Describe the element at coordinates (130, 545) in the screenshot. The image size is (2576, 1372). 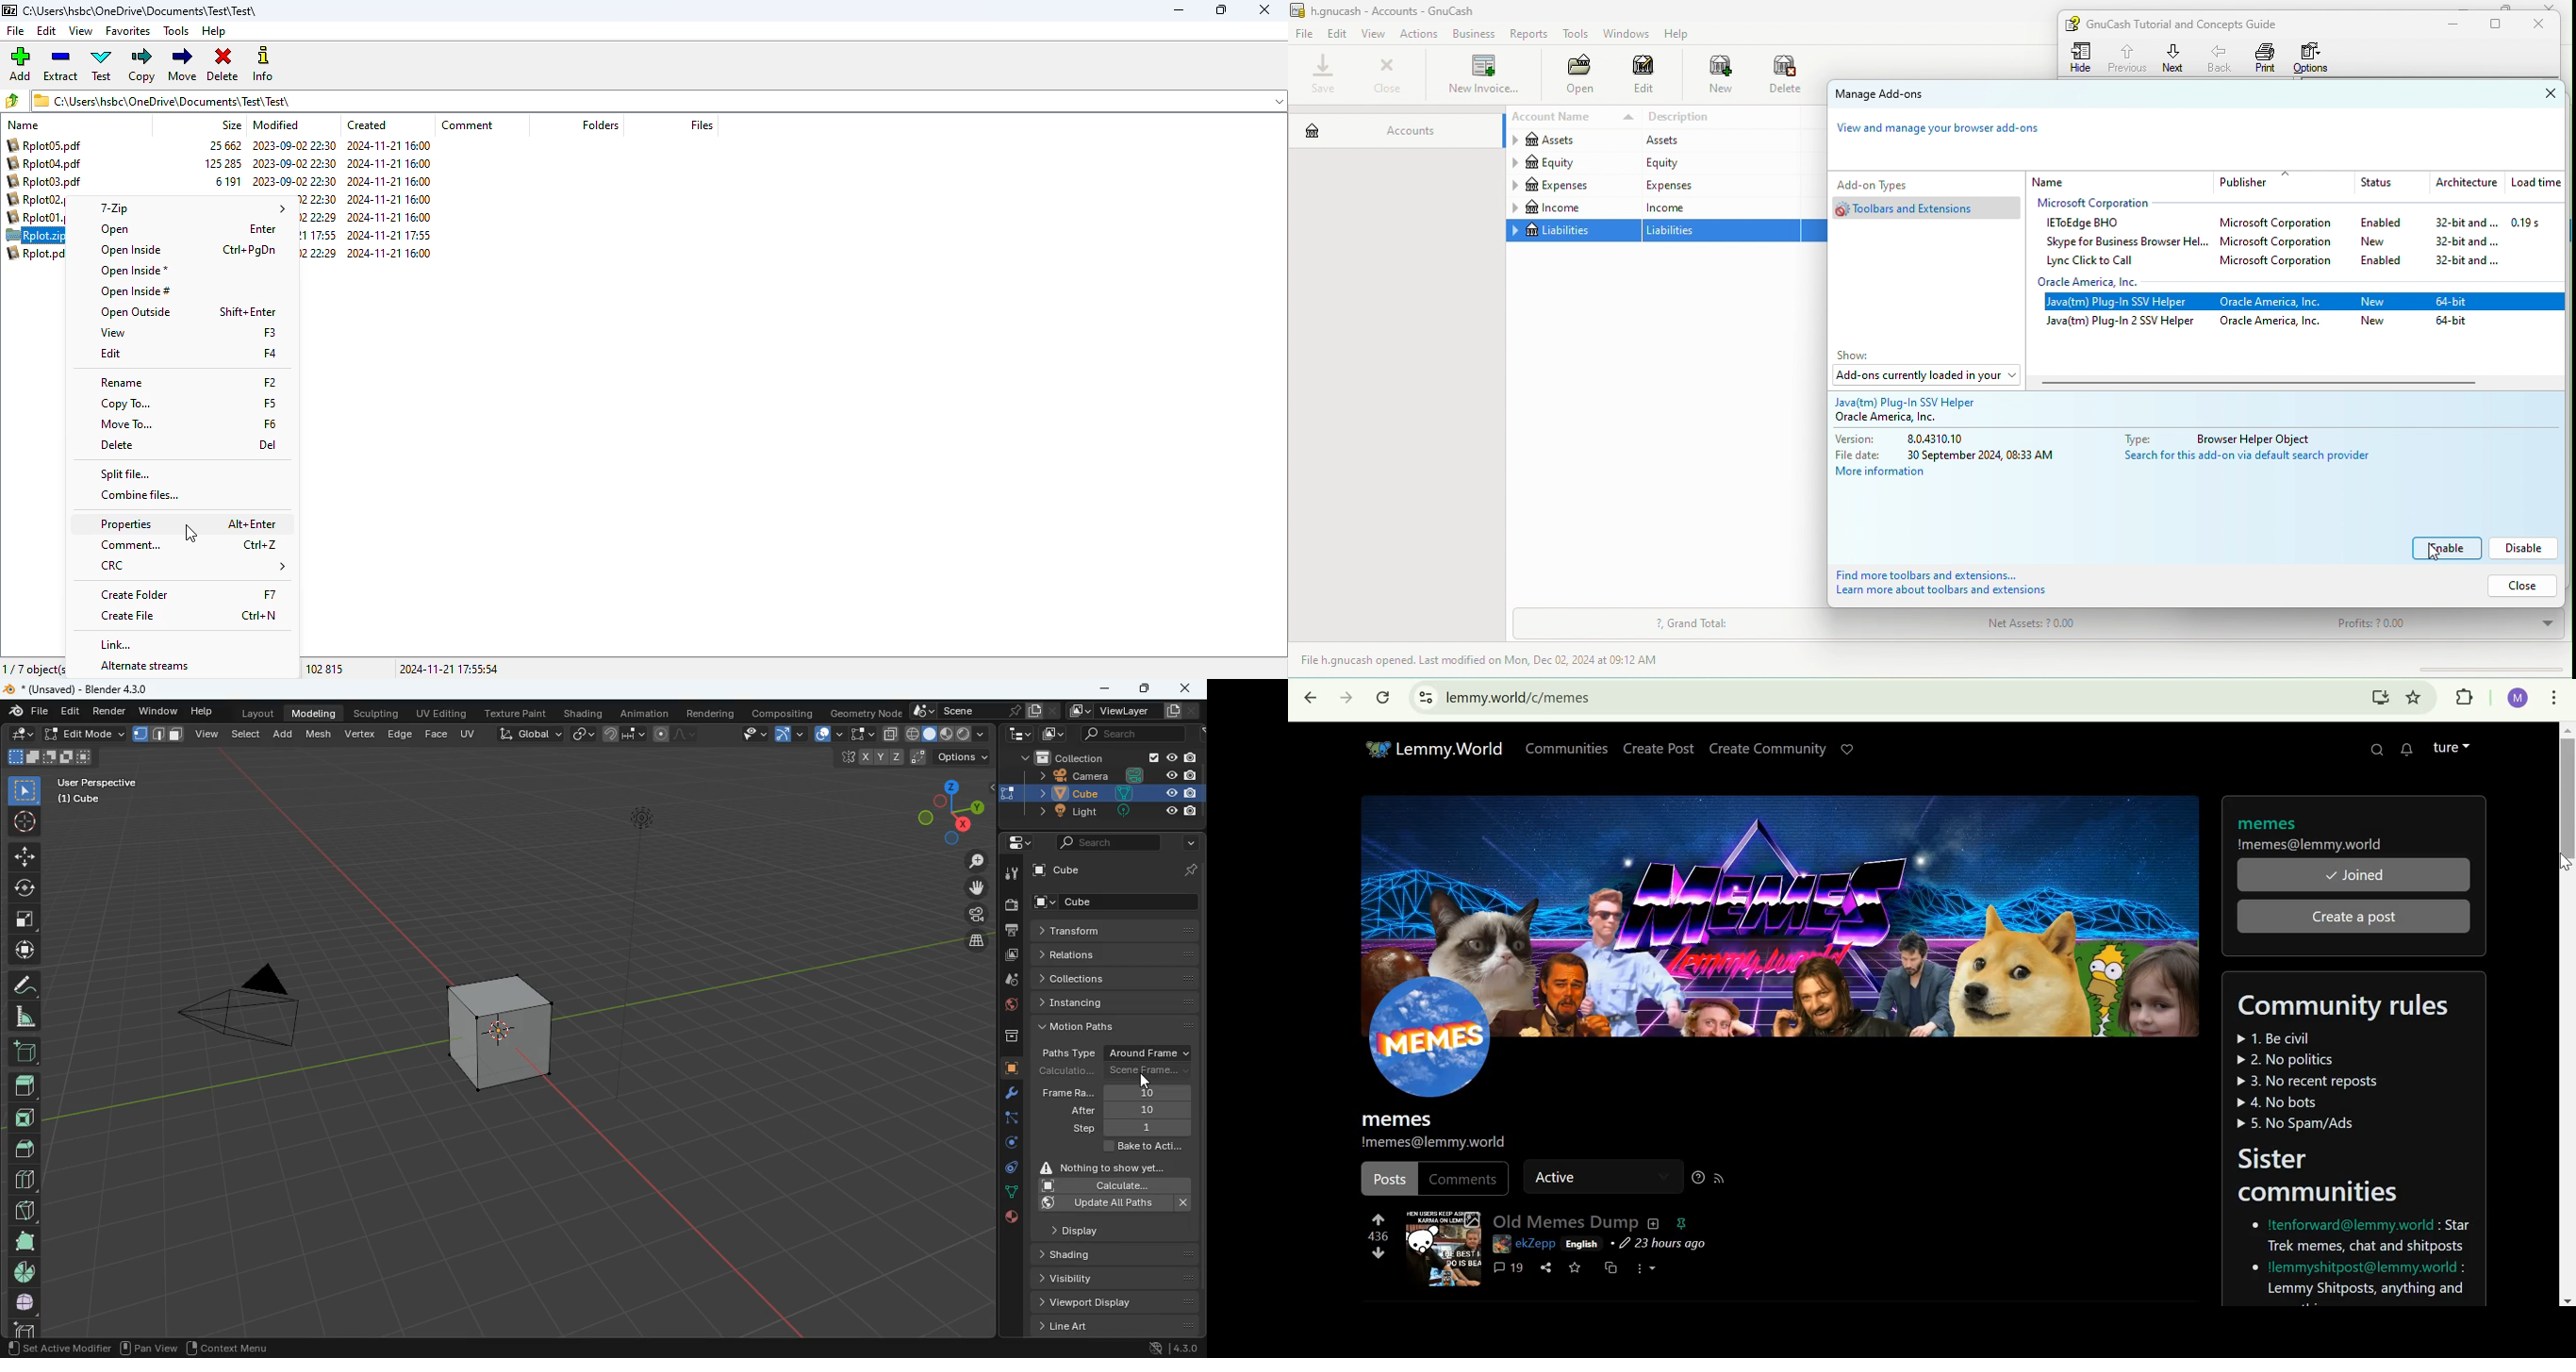
I see `comment` at that location.